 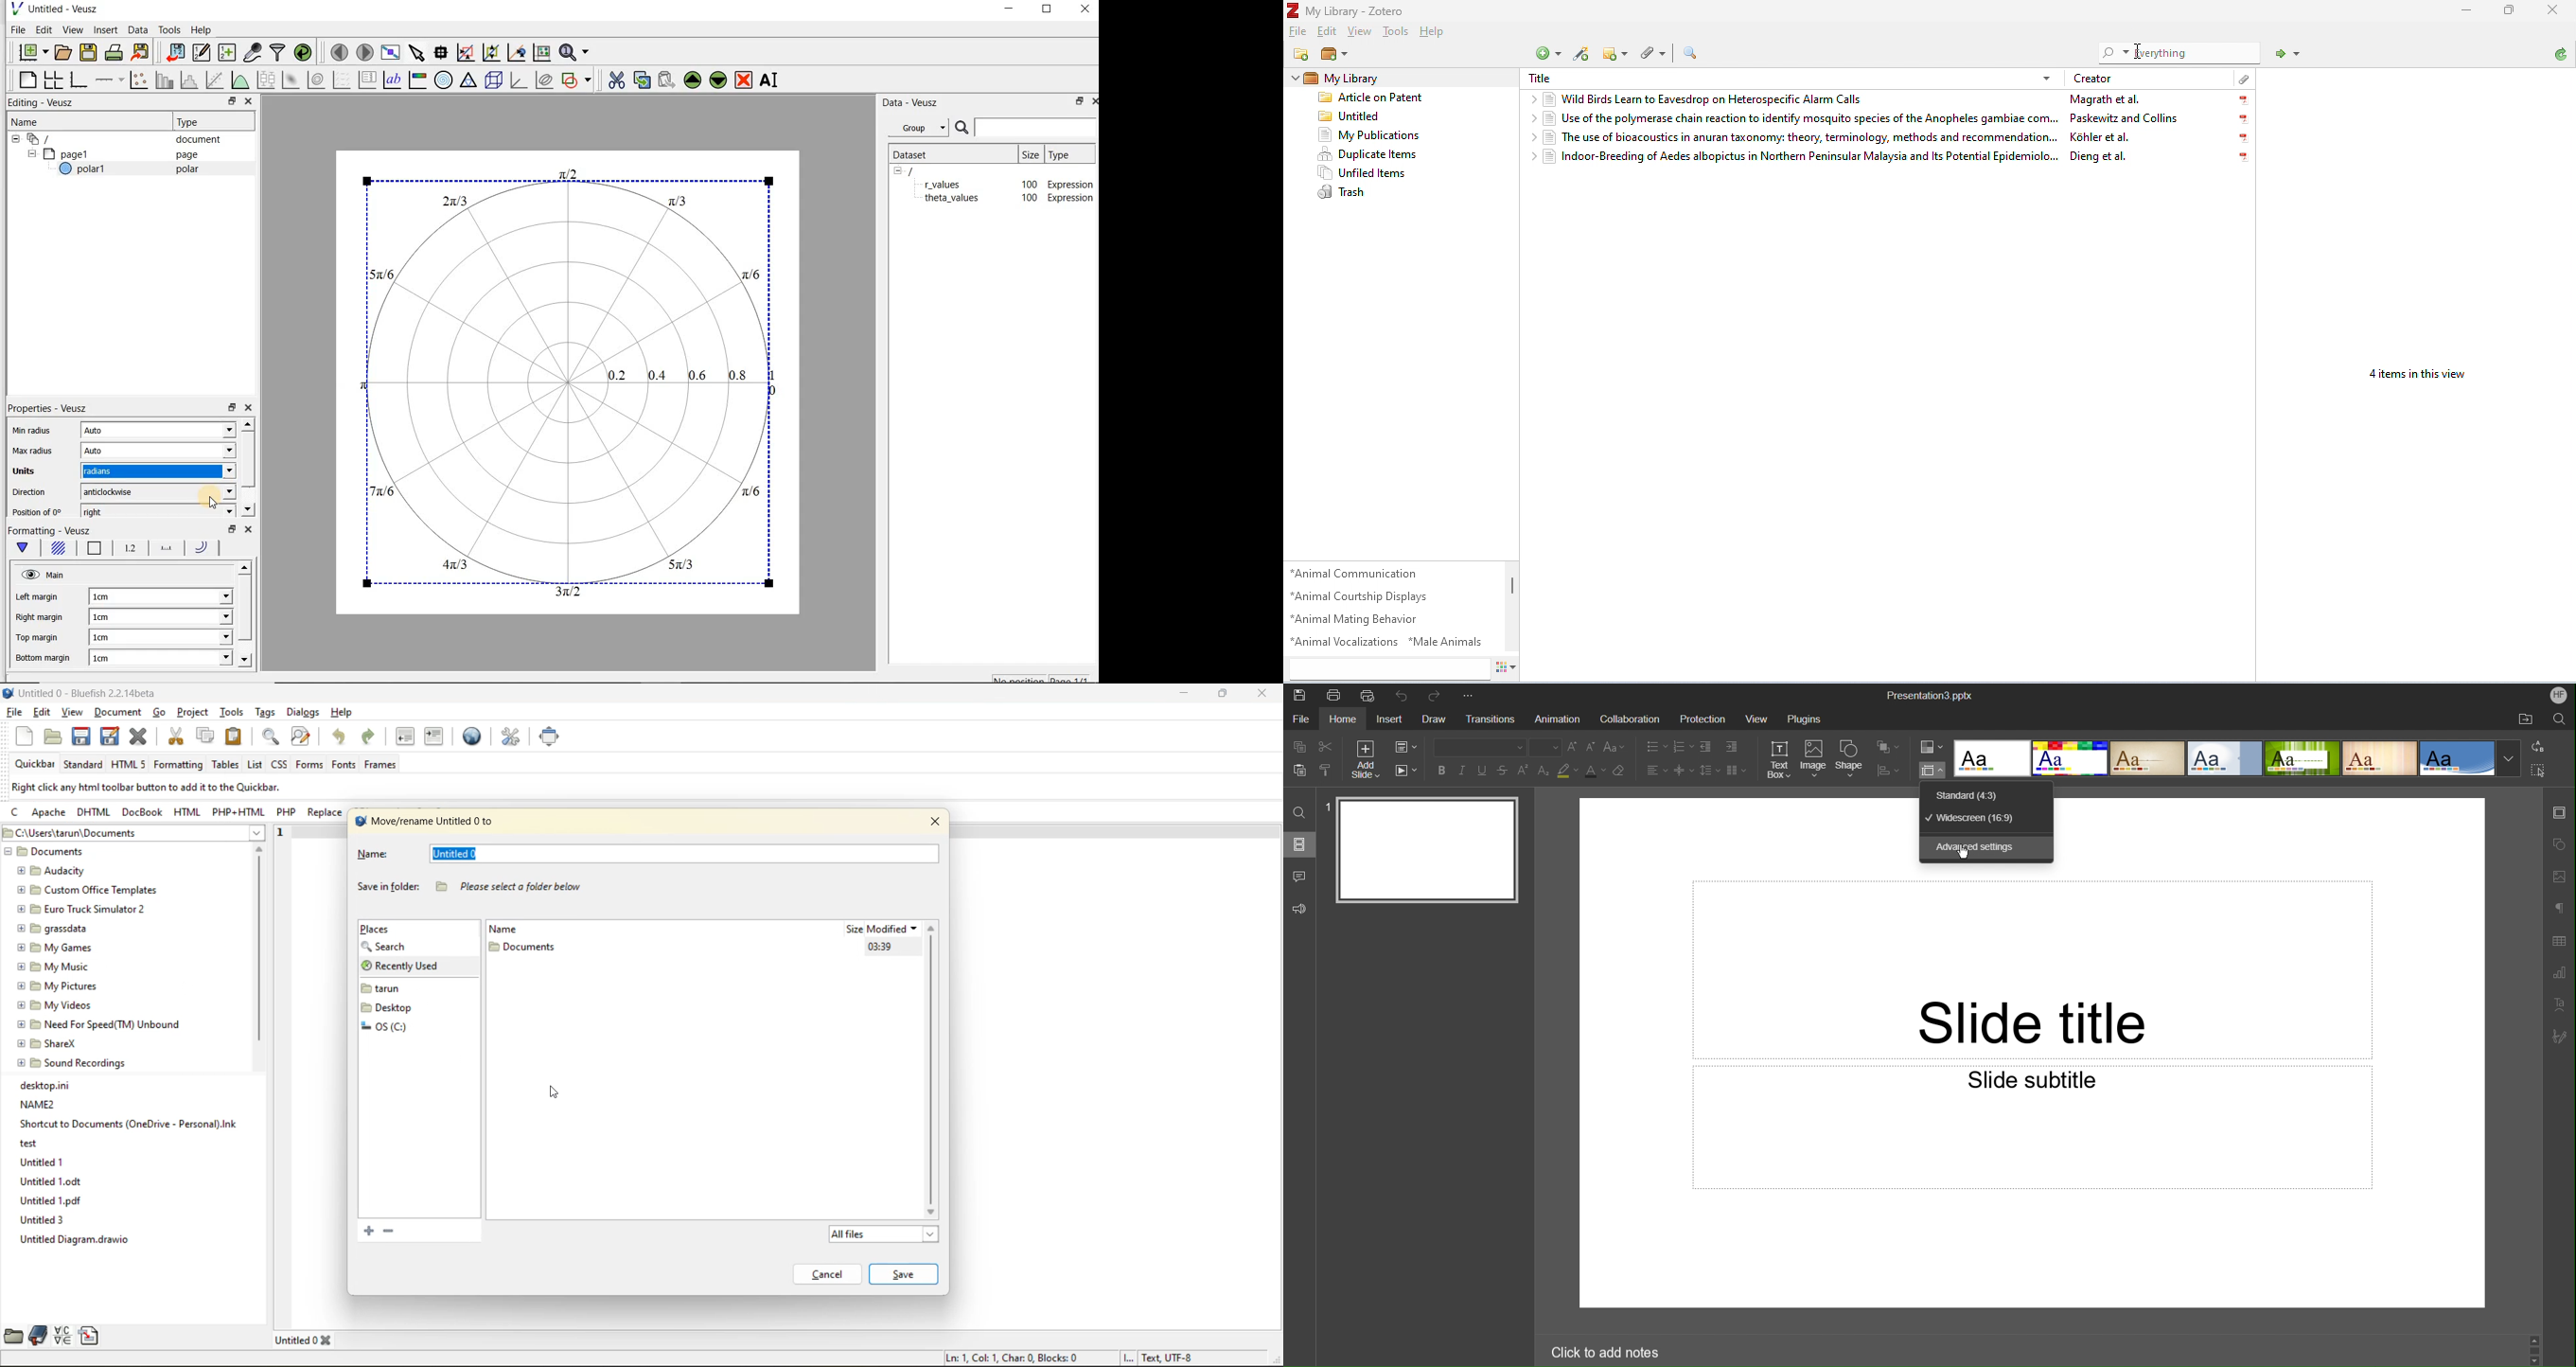 I want to click on Use of the polymerase chain reaction to identify mosquito species of the Anopheles gambiae com... Paskewitz and Collins, so click(x=1890, y=118).